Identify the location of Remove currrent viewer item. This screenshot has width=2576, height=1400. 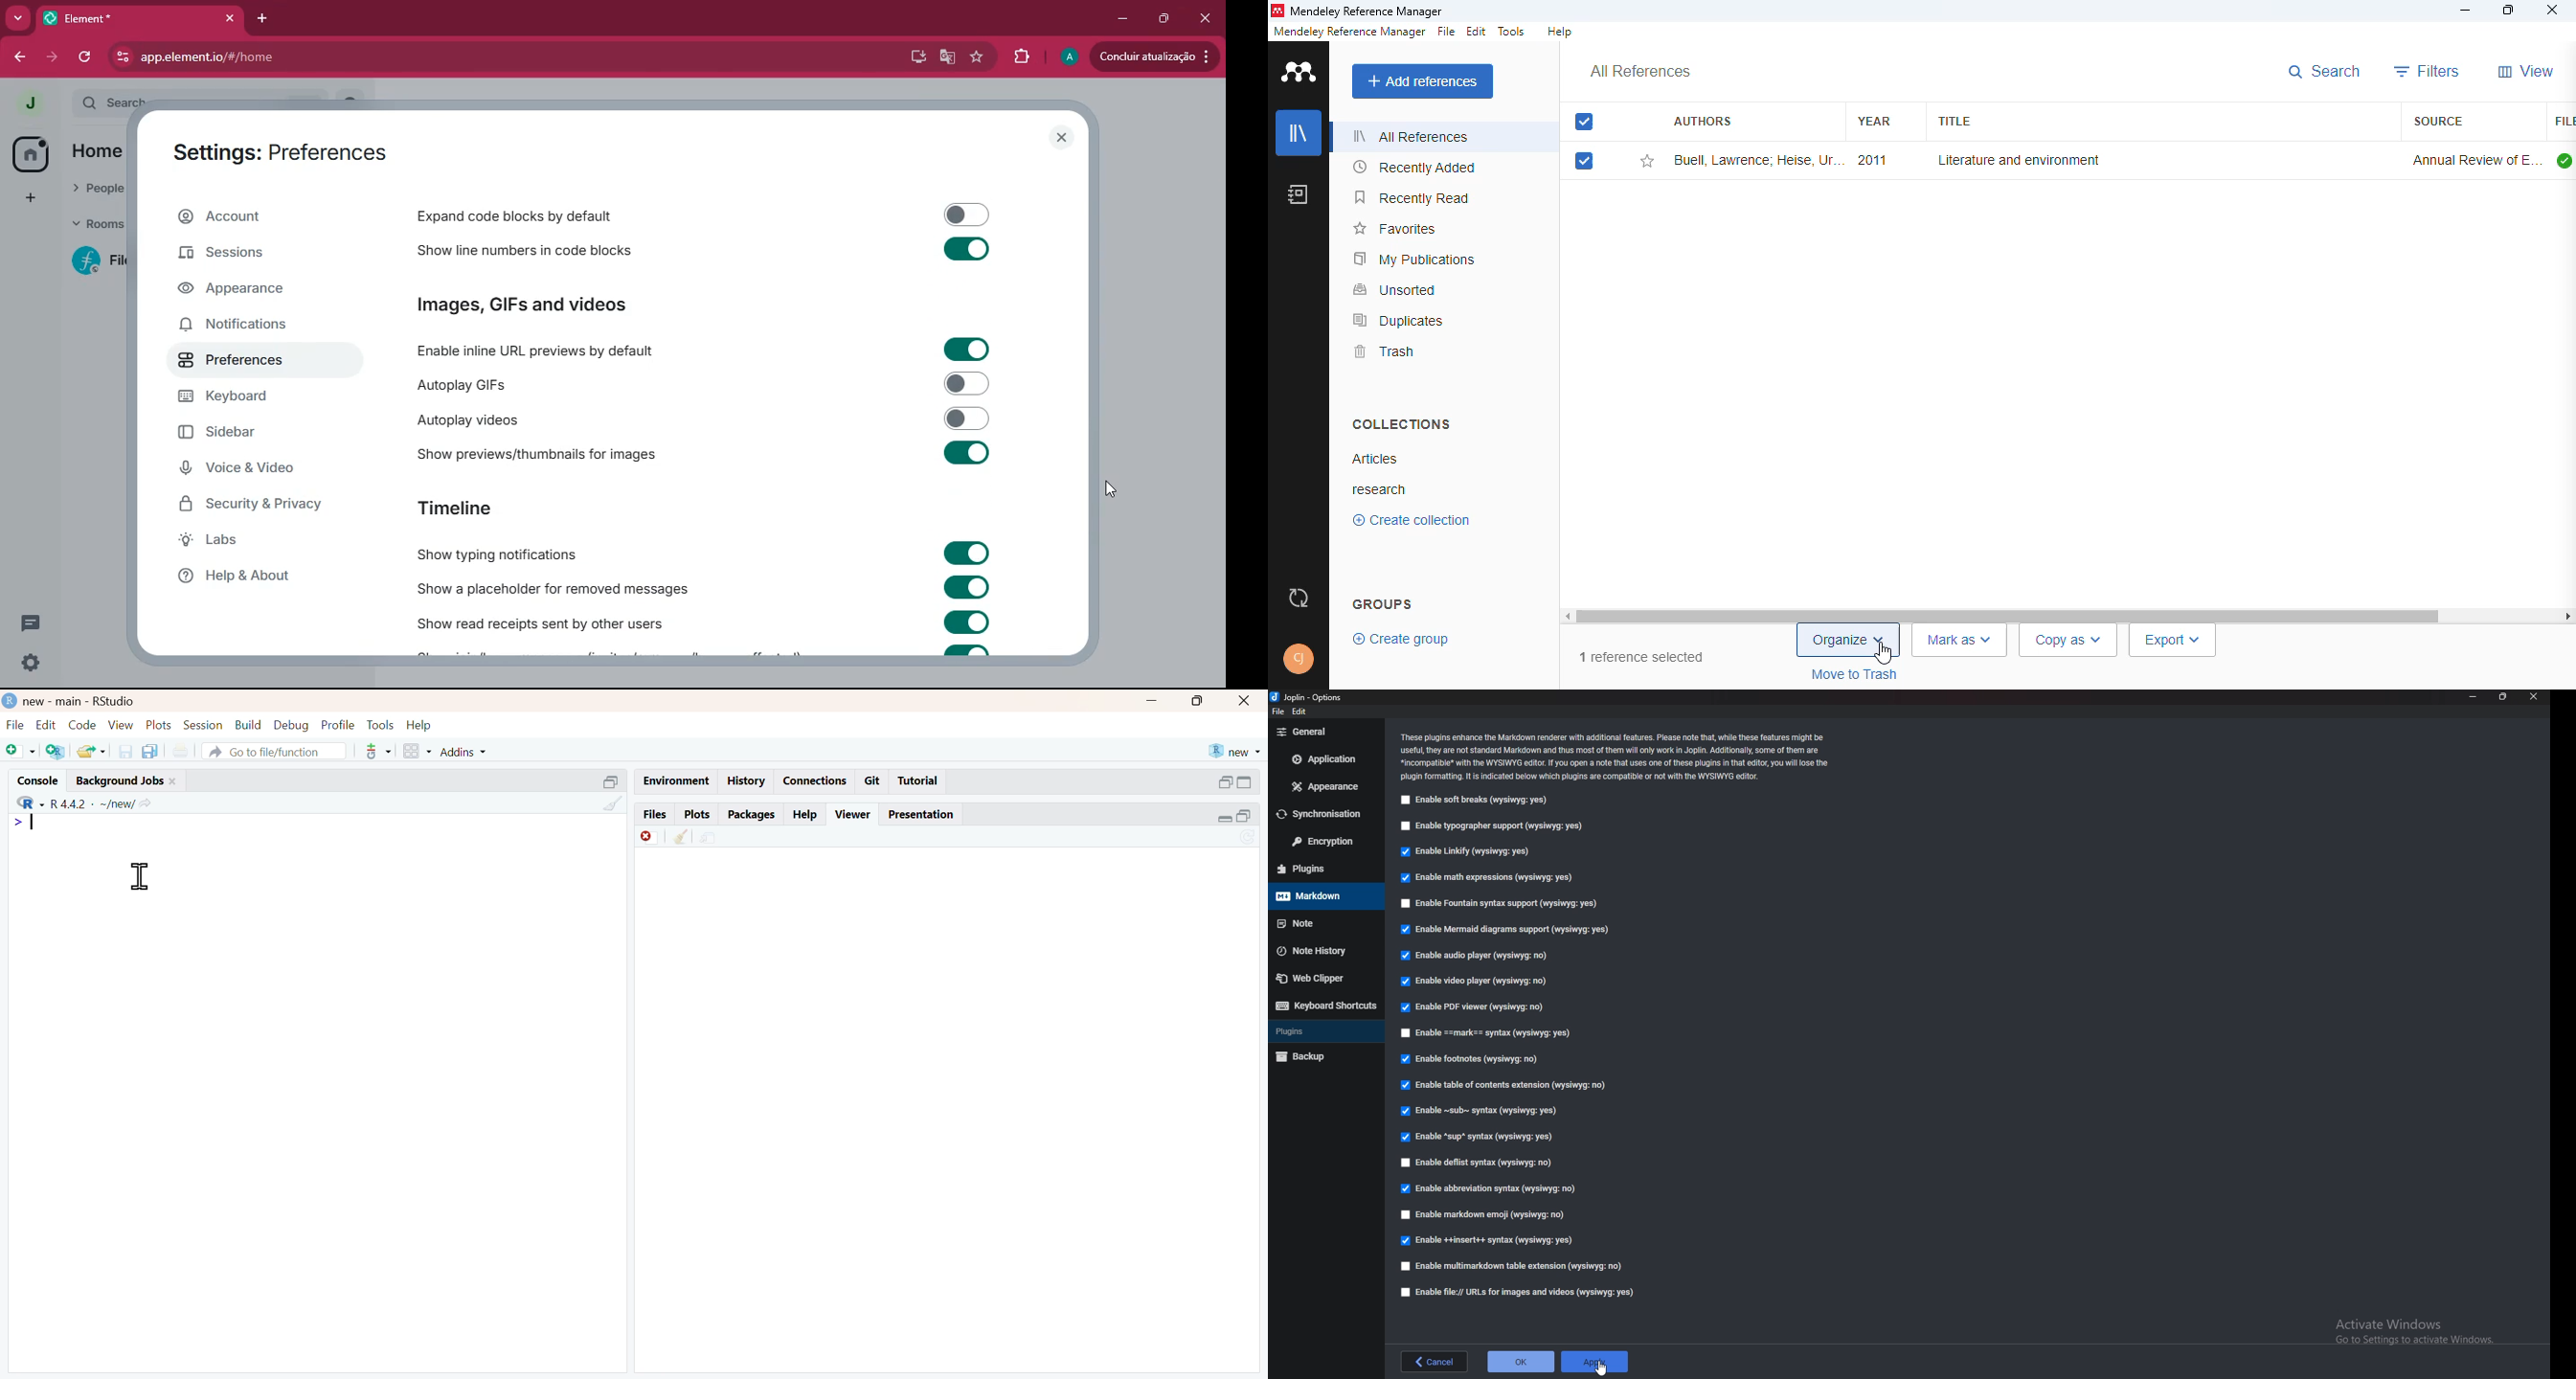
(645, 841).